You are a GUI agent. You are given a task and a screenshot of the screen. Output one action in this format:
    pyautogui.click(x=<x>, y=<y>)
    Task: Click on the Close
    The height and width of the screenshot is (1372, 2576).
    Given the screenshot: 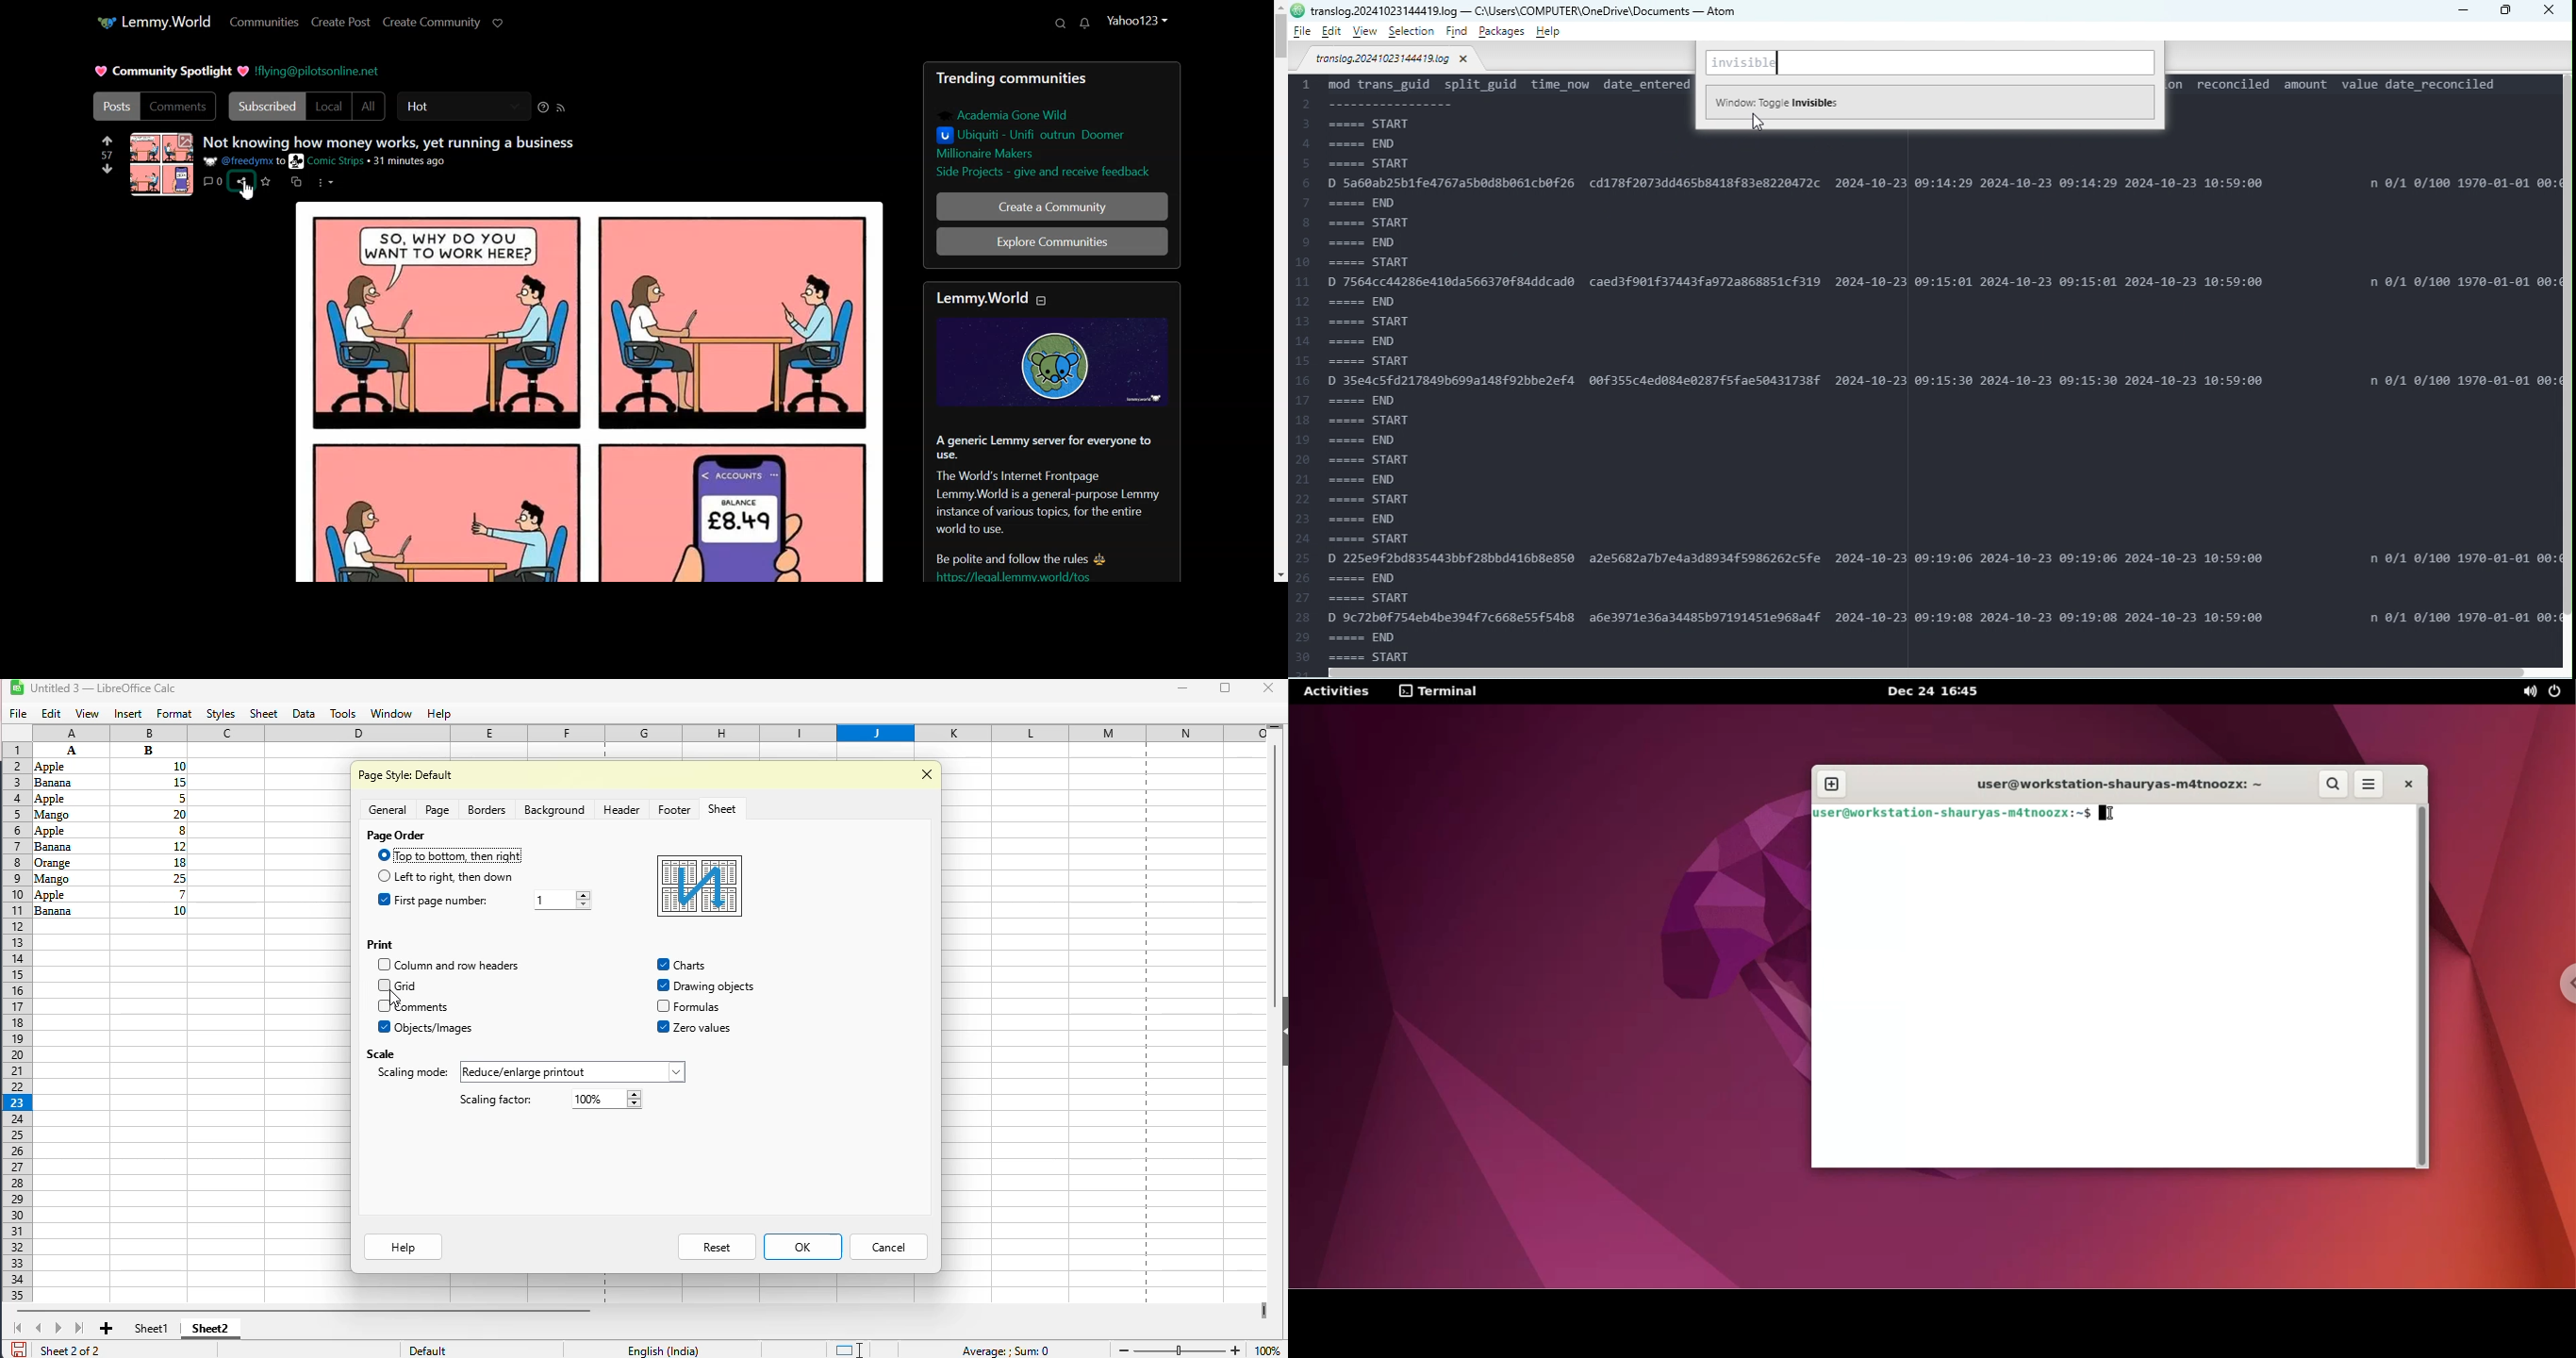 What is the action you would take?
    pyautogui.click(x=2552, y=12)
    